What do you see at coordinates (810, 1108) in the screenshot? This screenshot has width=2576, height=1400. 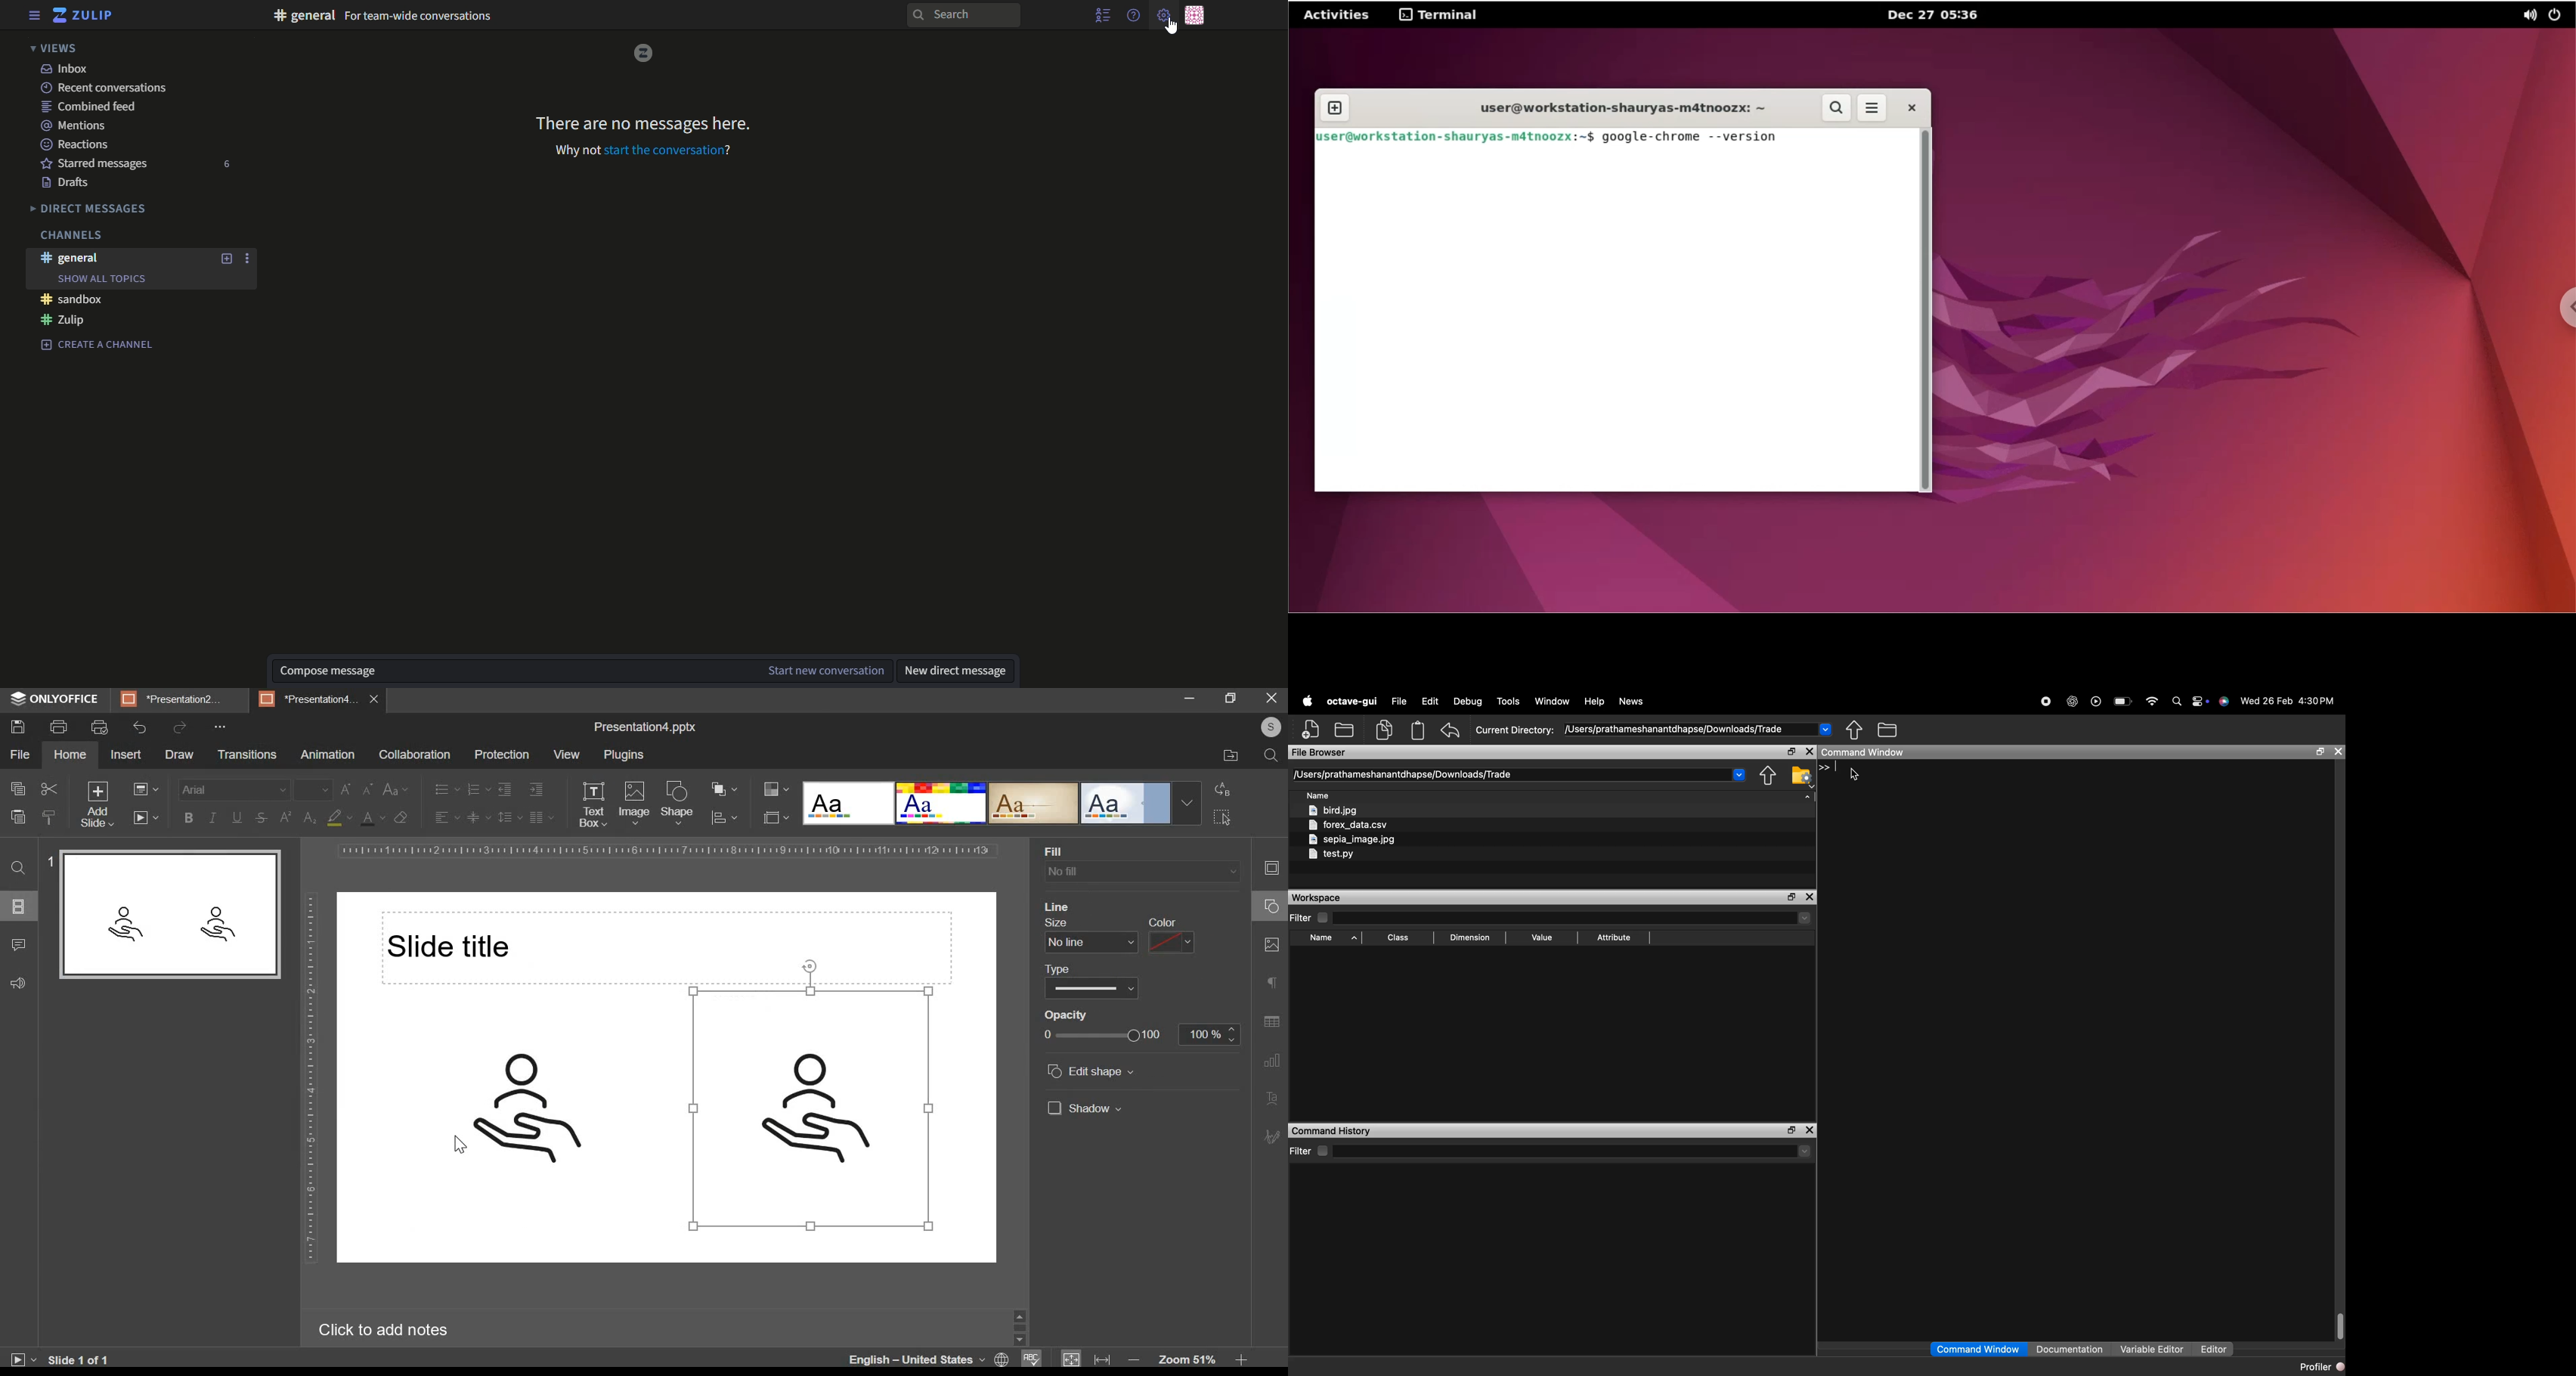 I see `image ` at bounding box center [810, 1108].